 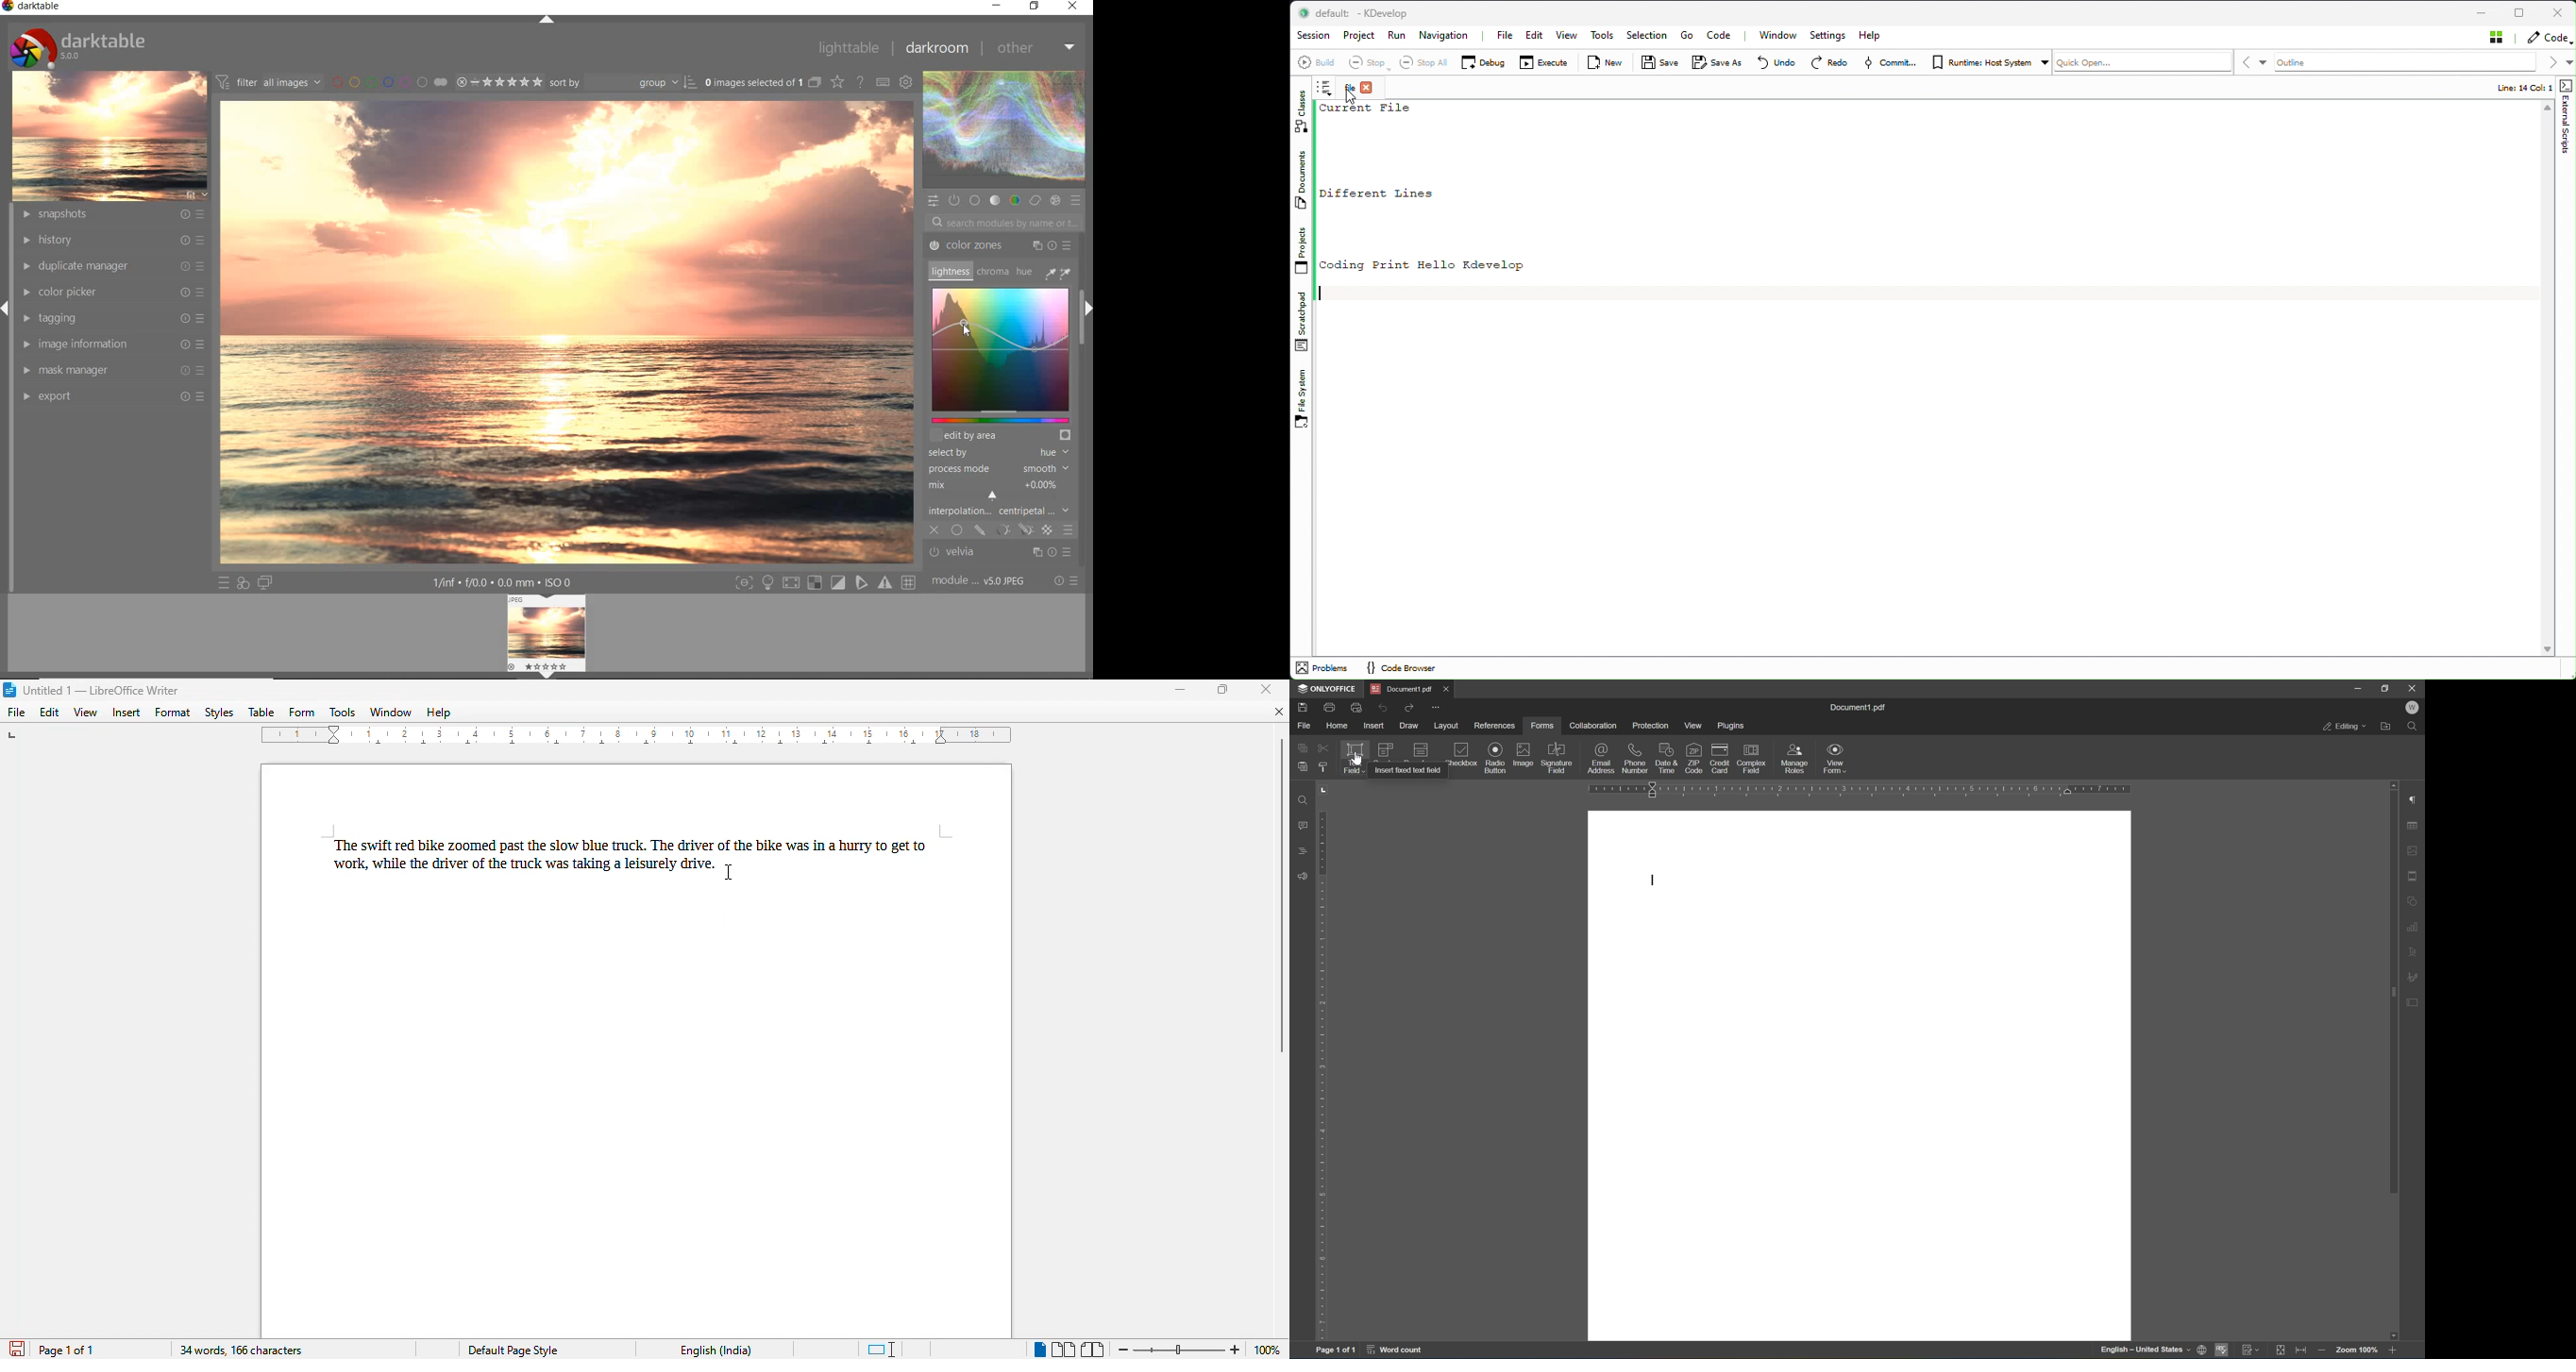 What do you see at coordinates (935, 531) in the screenshot?
I see `CLOSE` at bounding box center [935, 531].